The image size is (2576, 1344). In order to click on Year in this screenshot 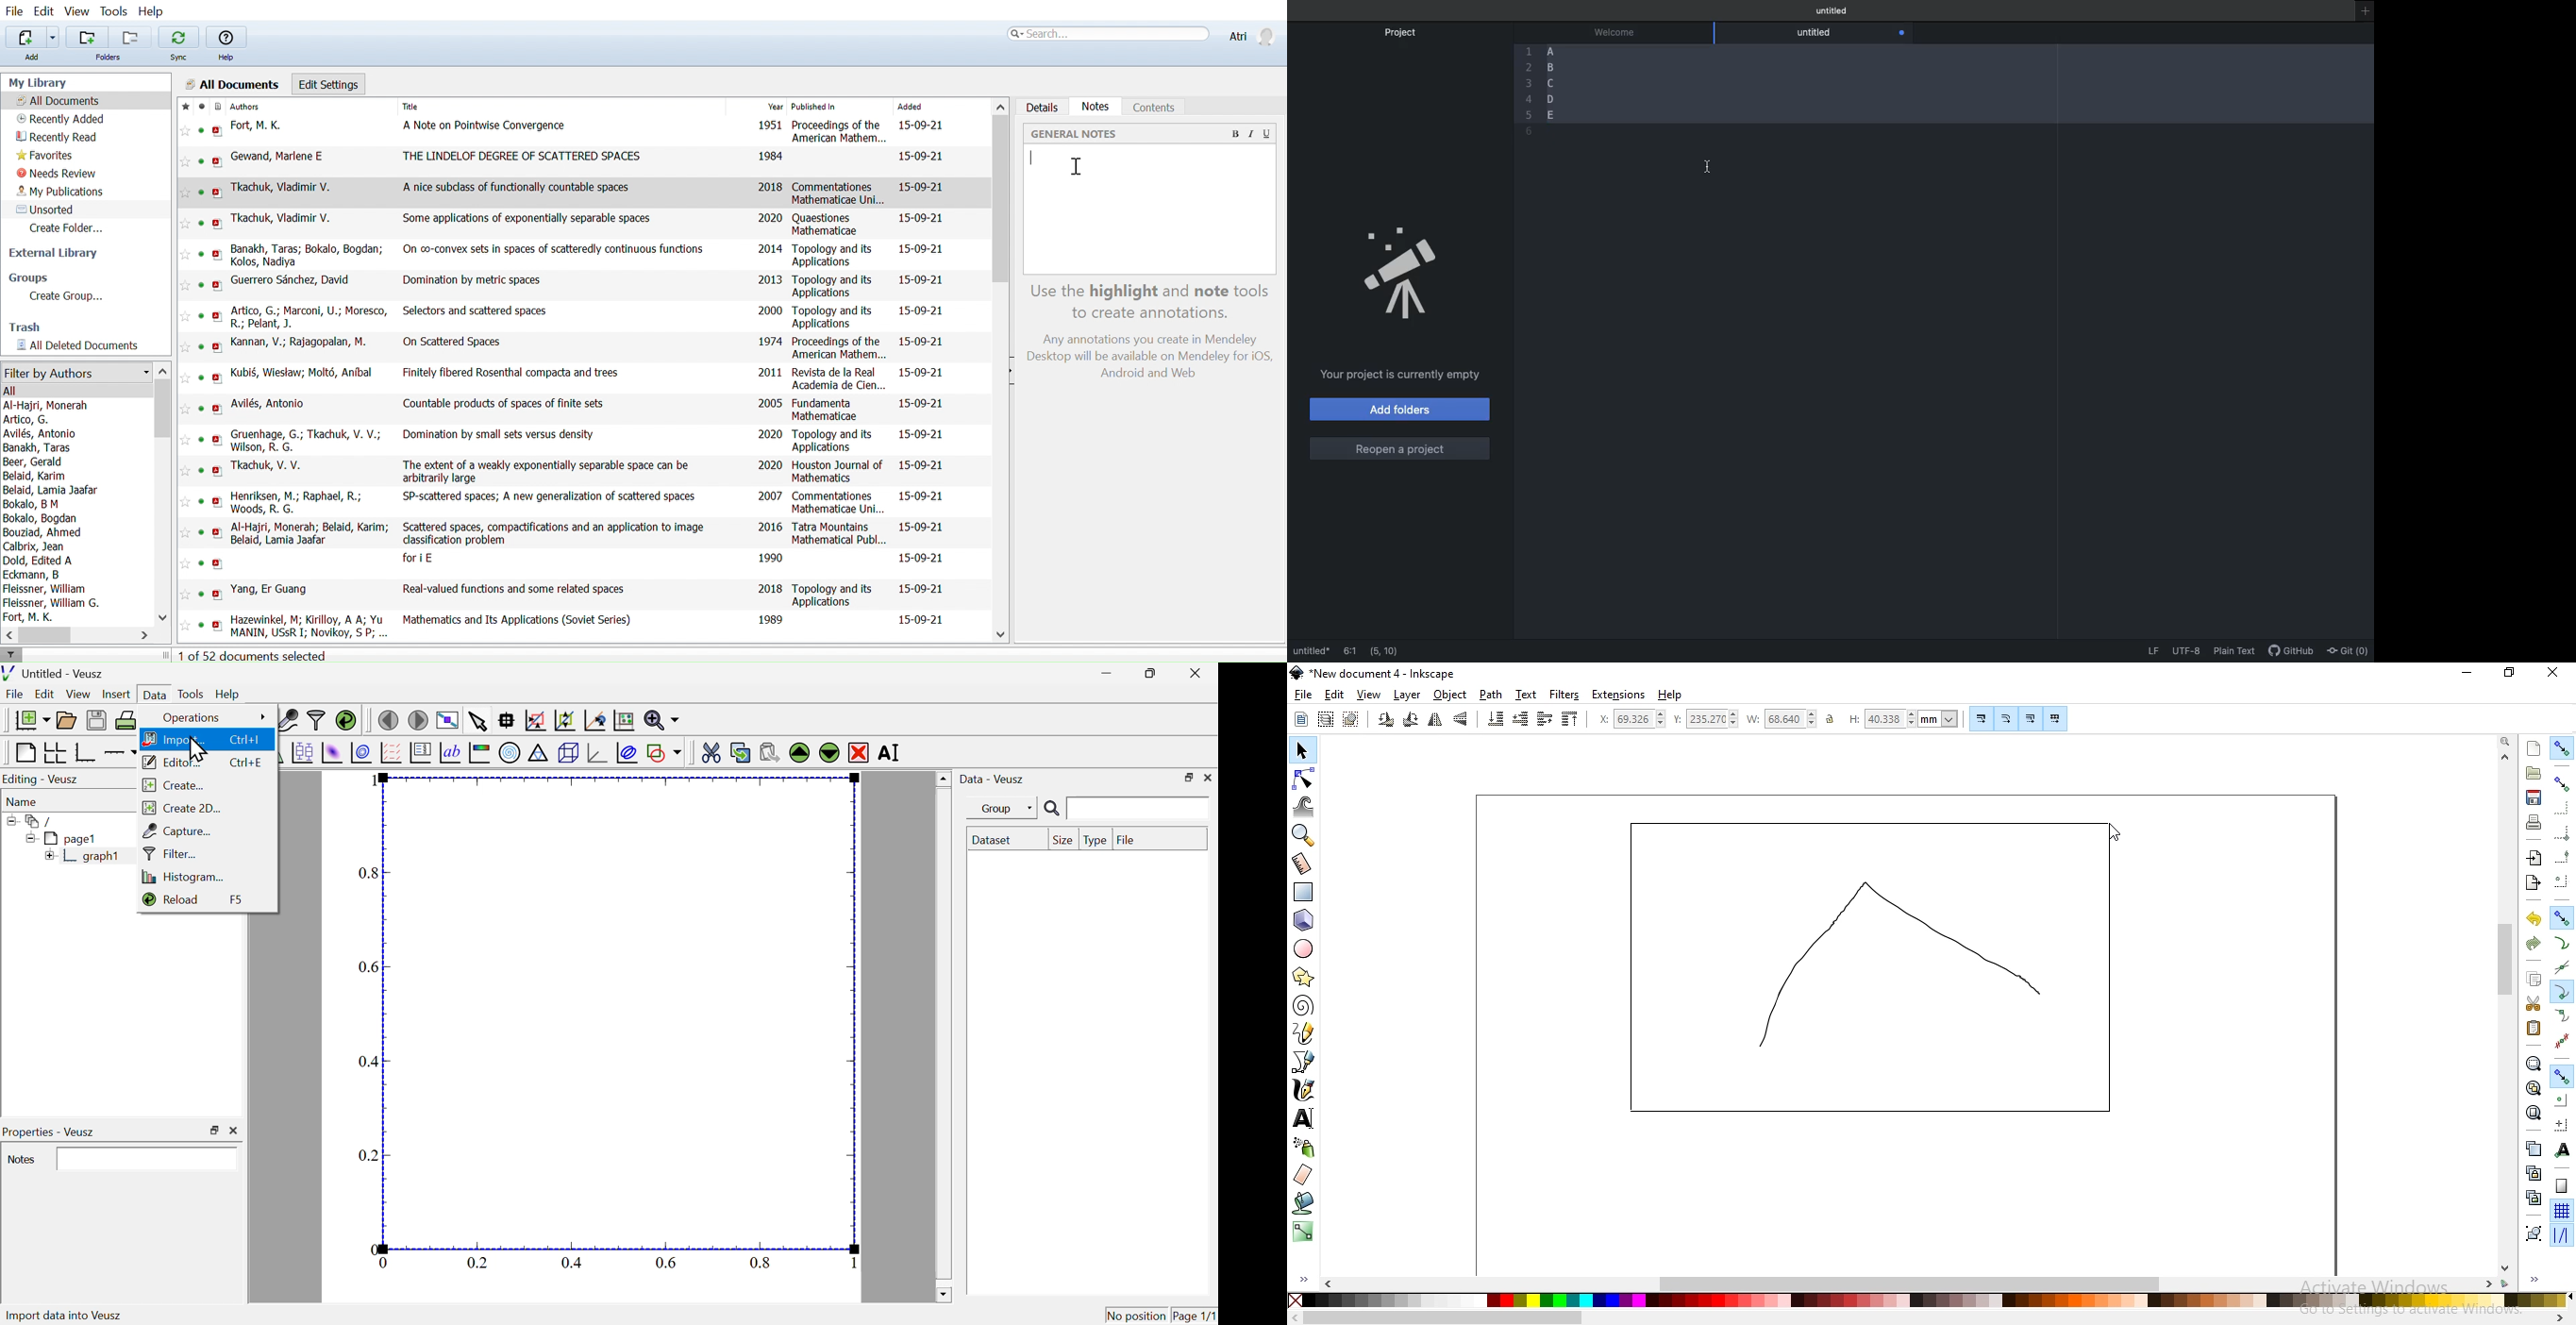, I will do `click(776, 107)`.